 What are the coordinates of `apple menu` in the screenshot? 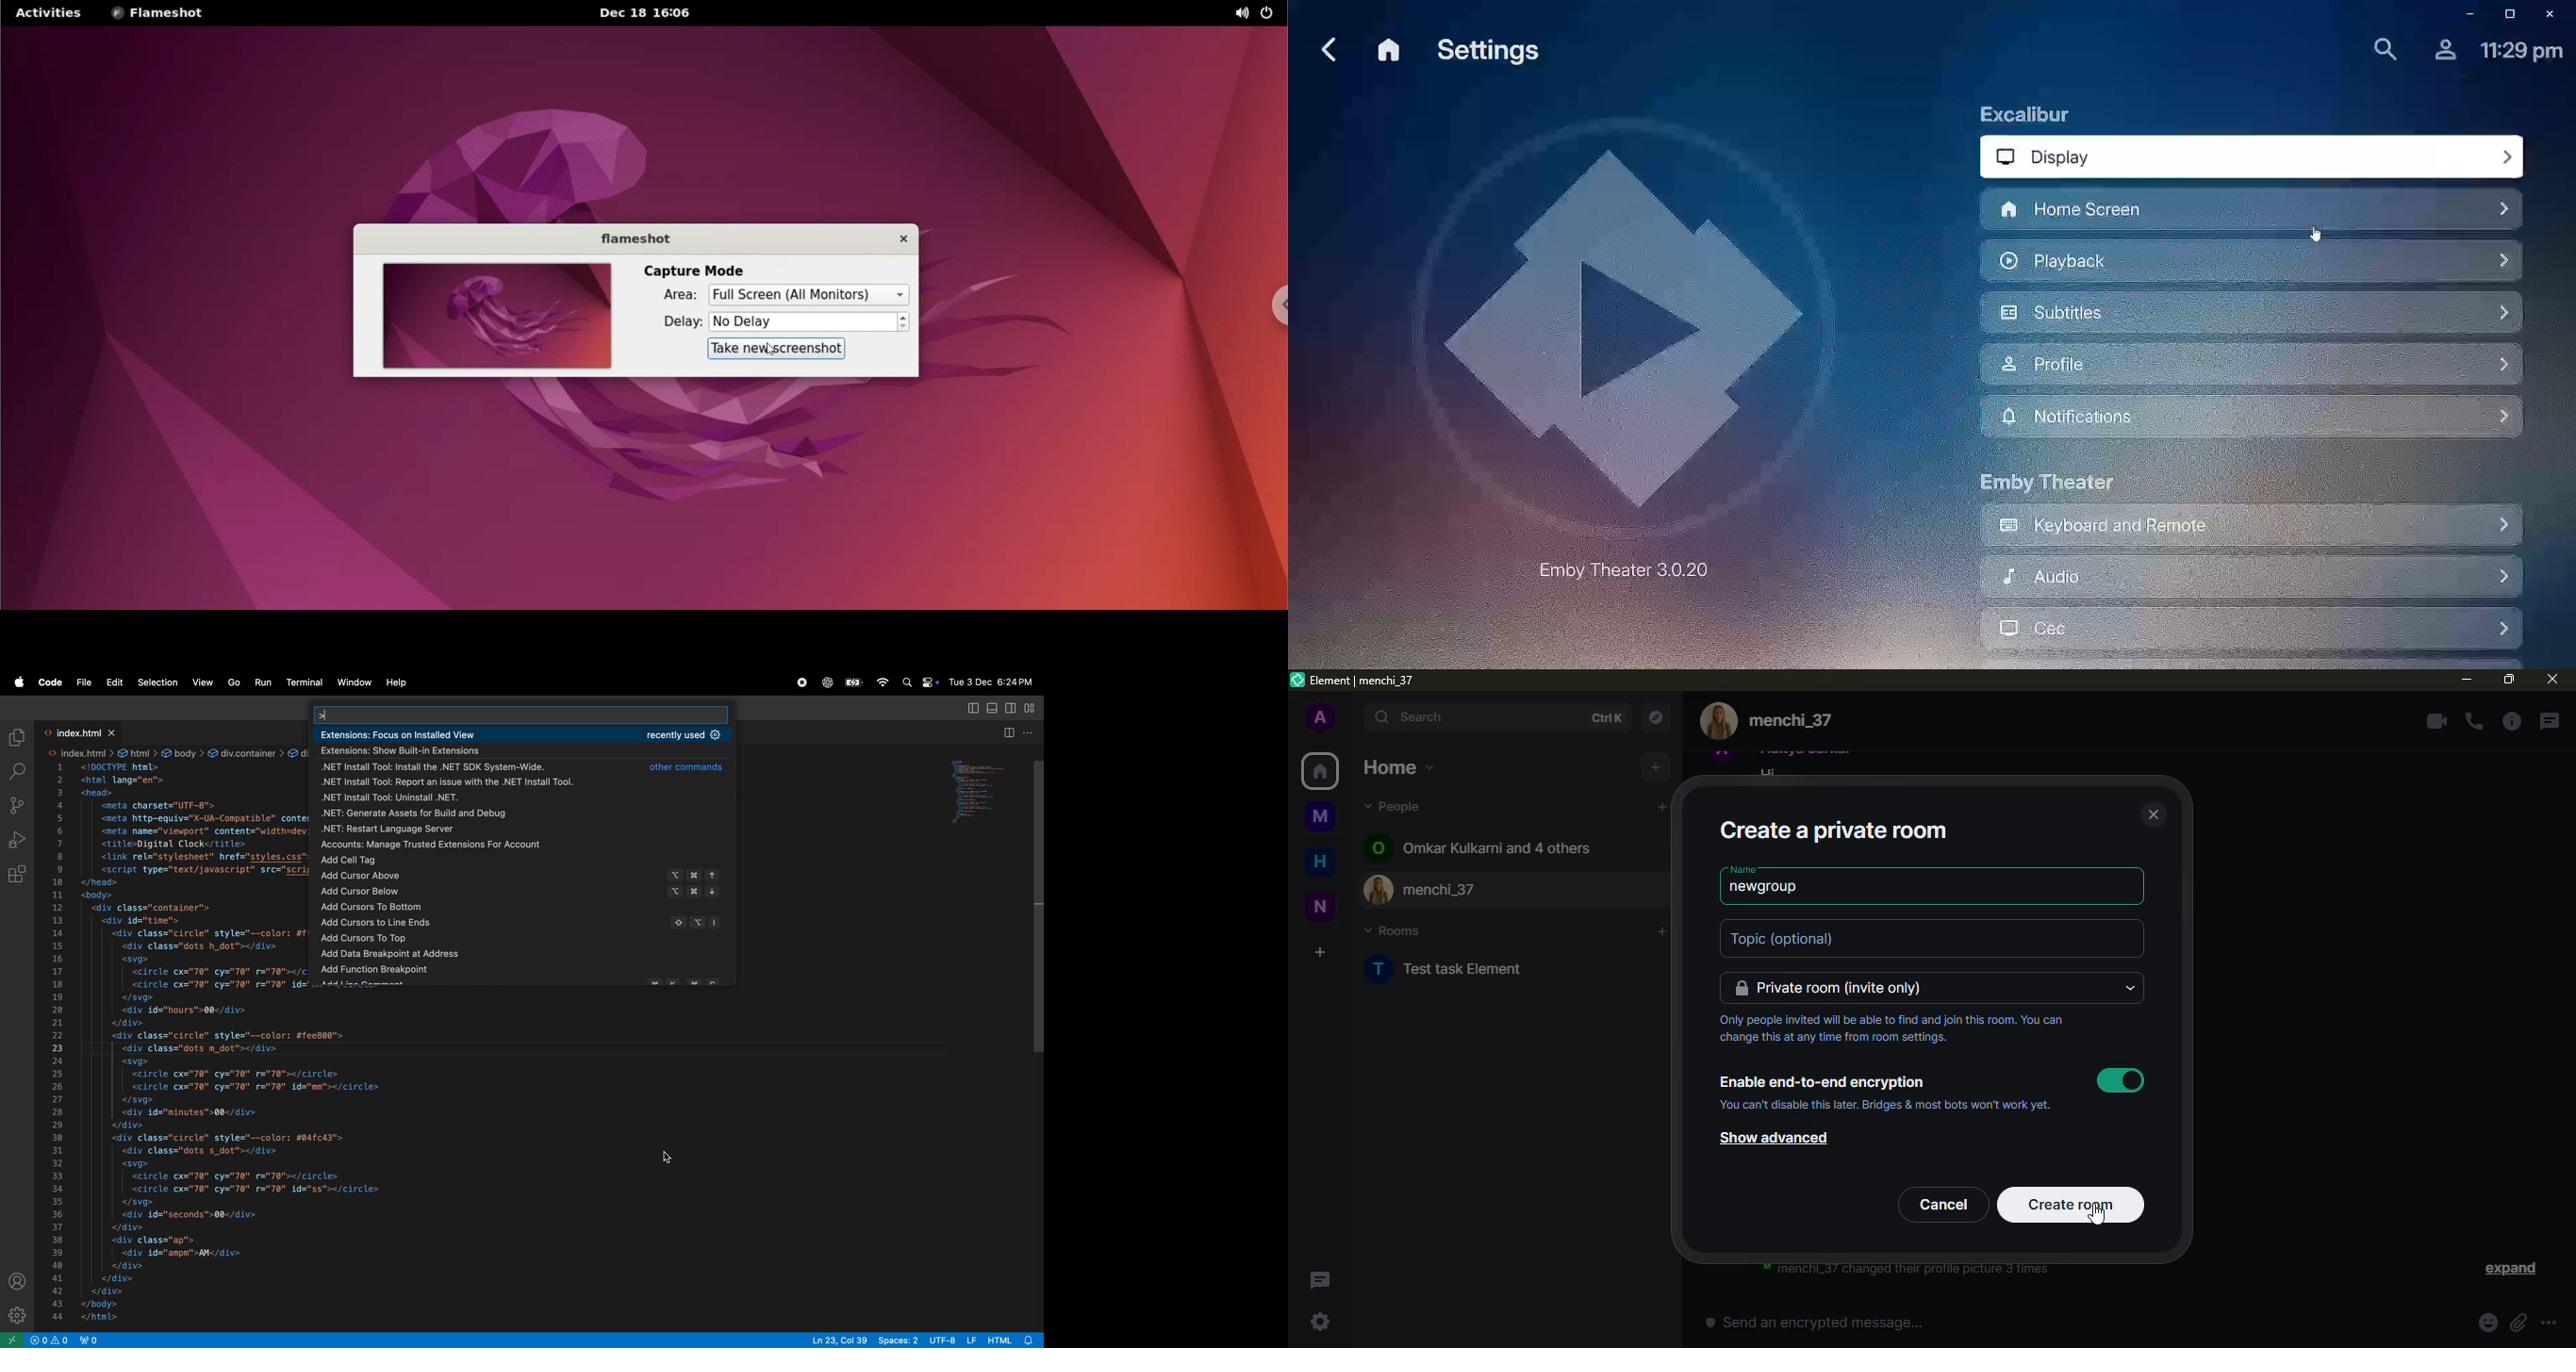 It's located at (18, 682).